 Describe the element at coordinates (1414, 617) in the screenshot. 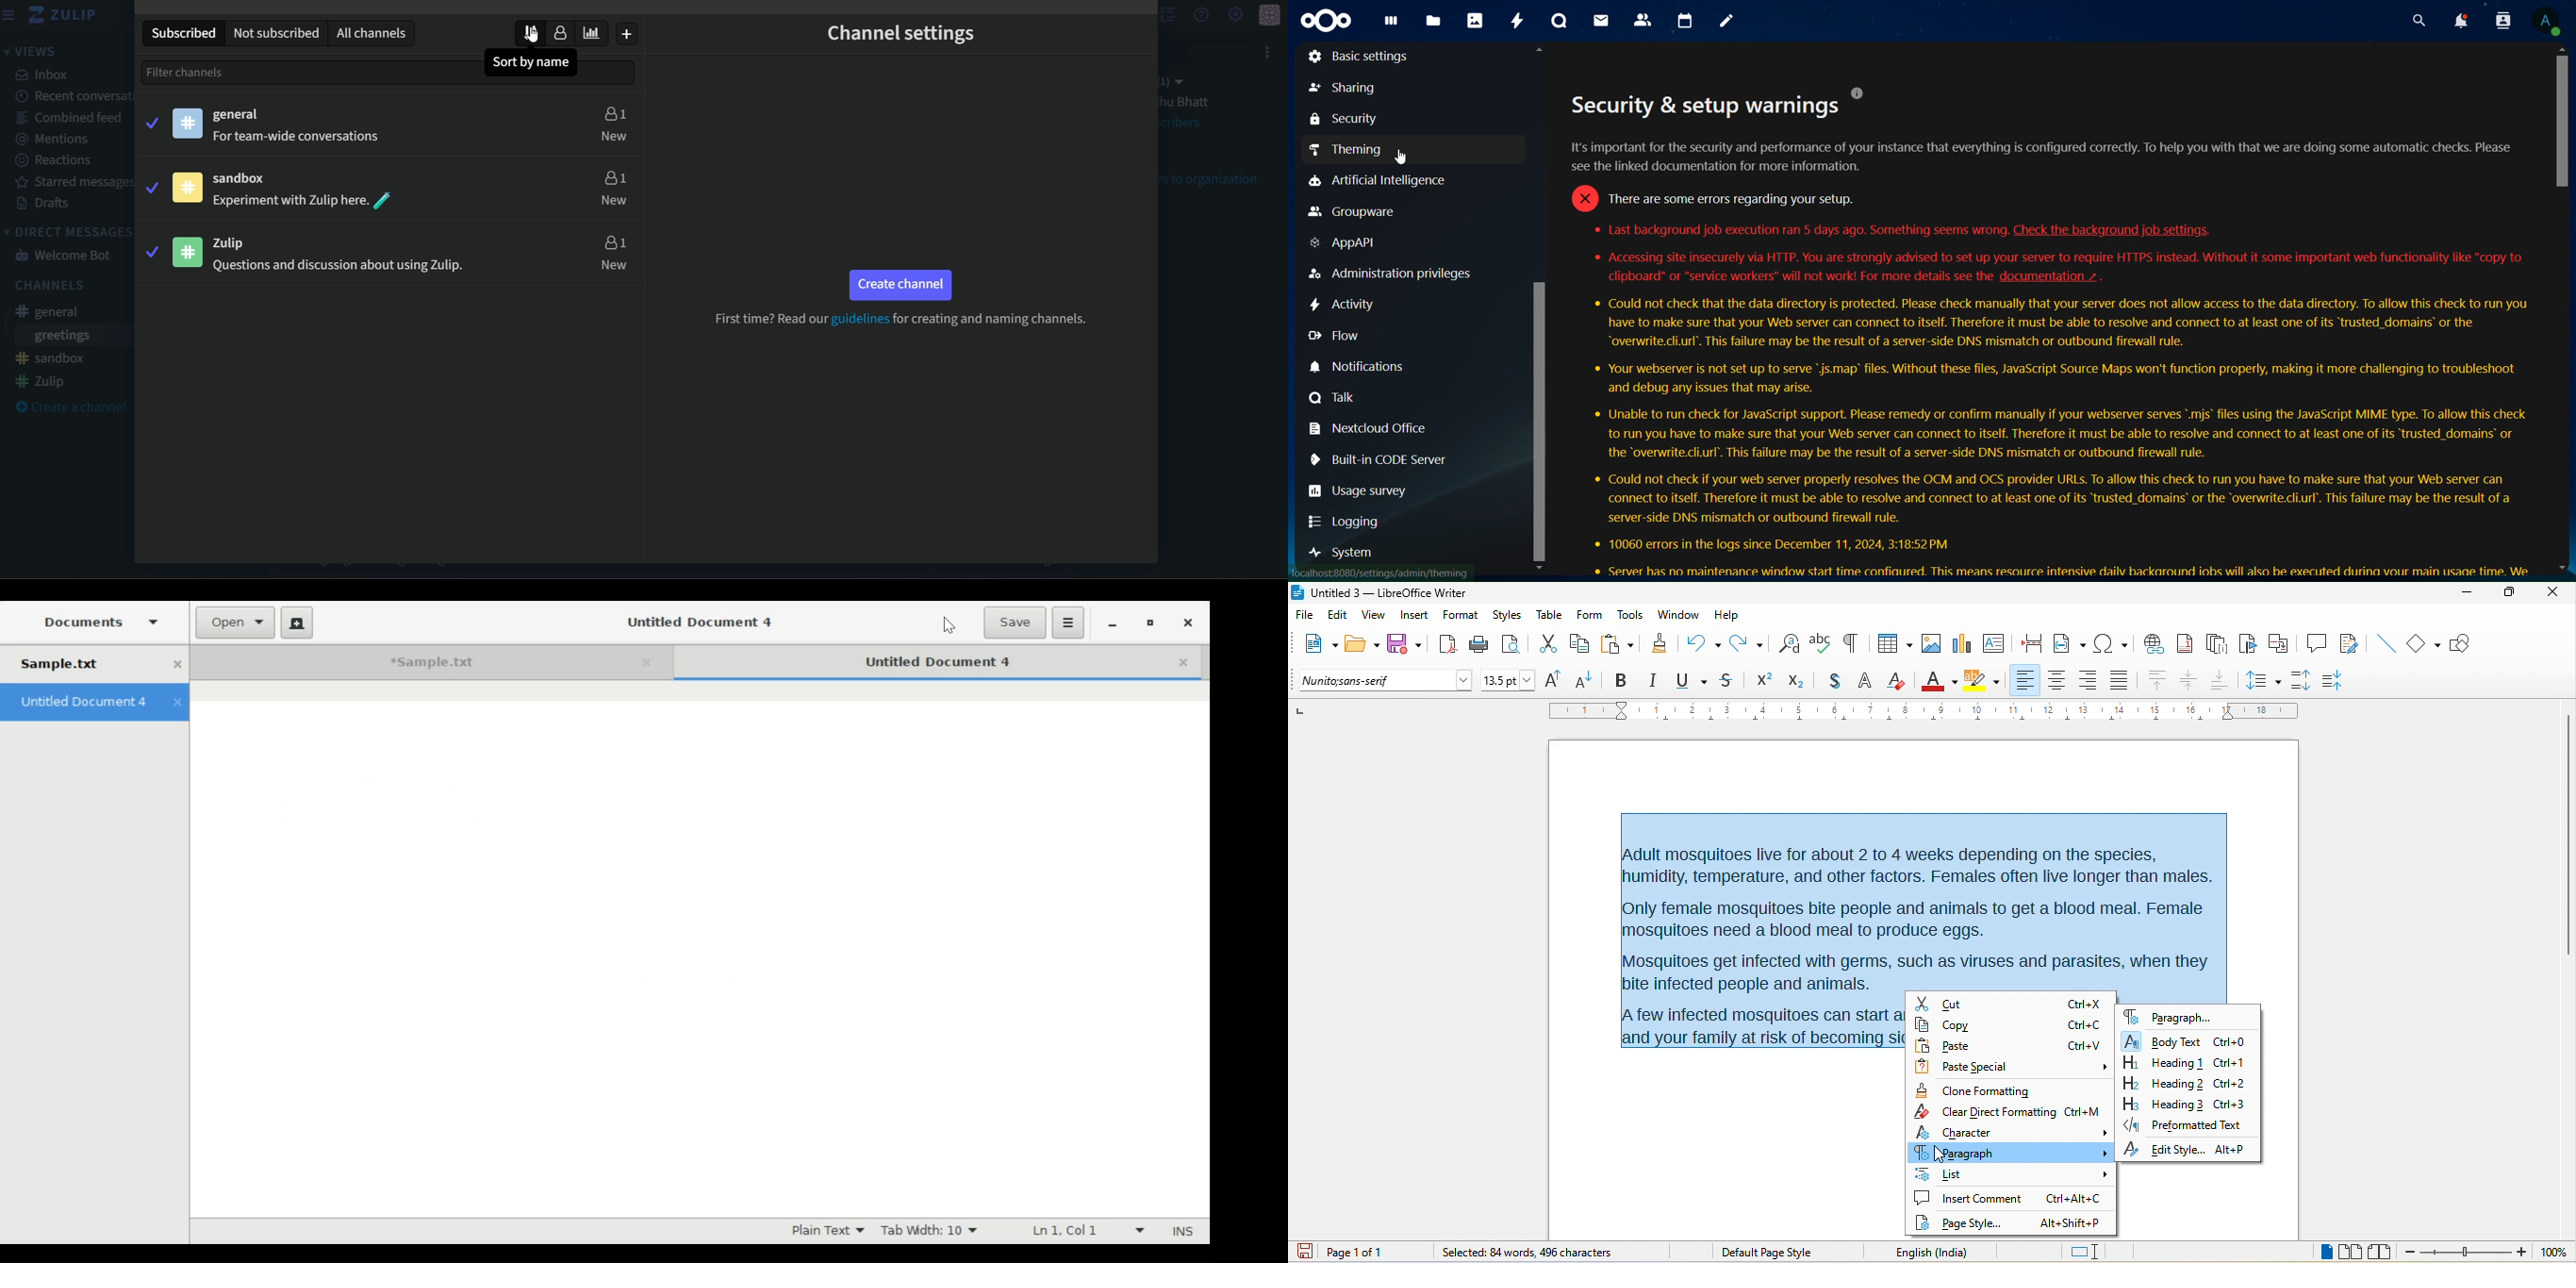

I see `insert` at that location.